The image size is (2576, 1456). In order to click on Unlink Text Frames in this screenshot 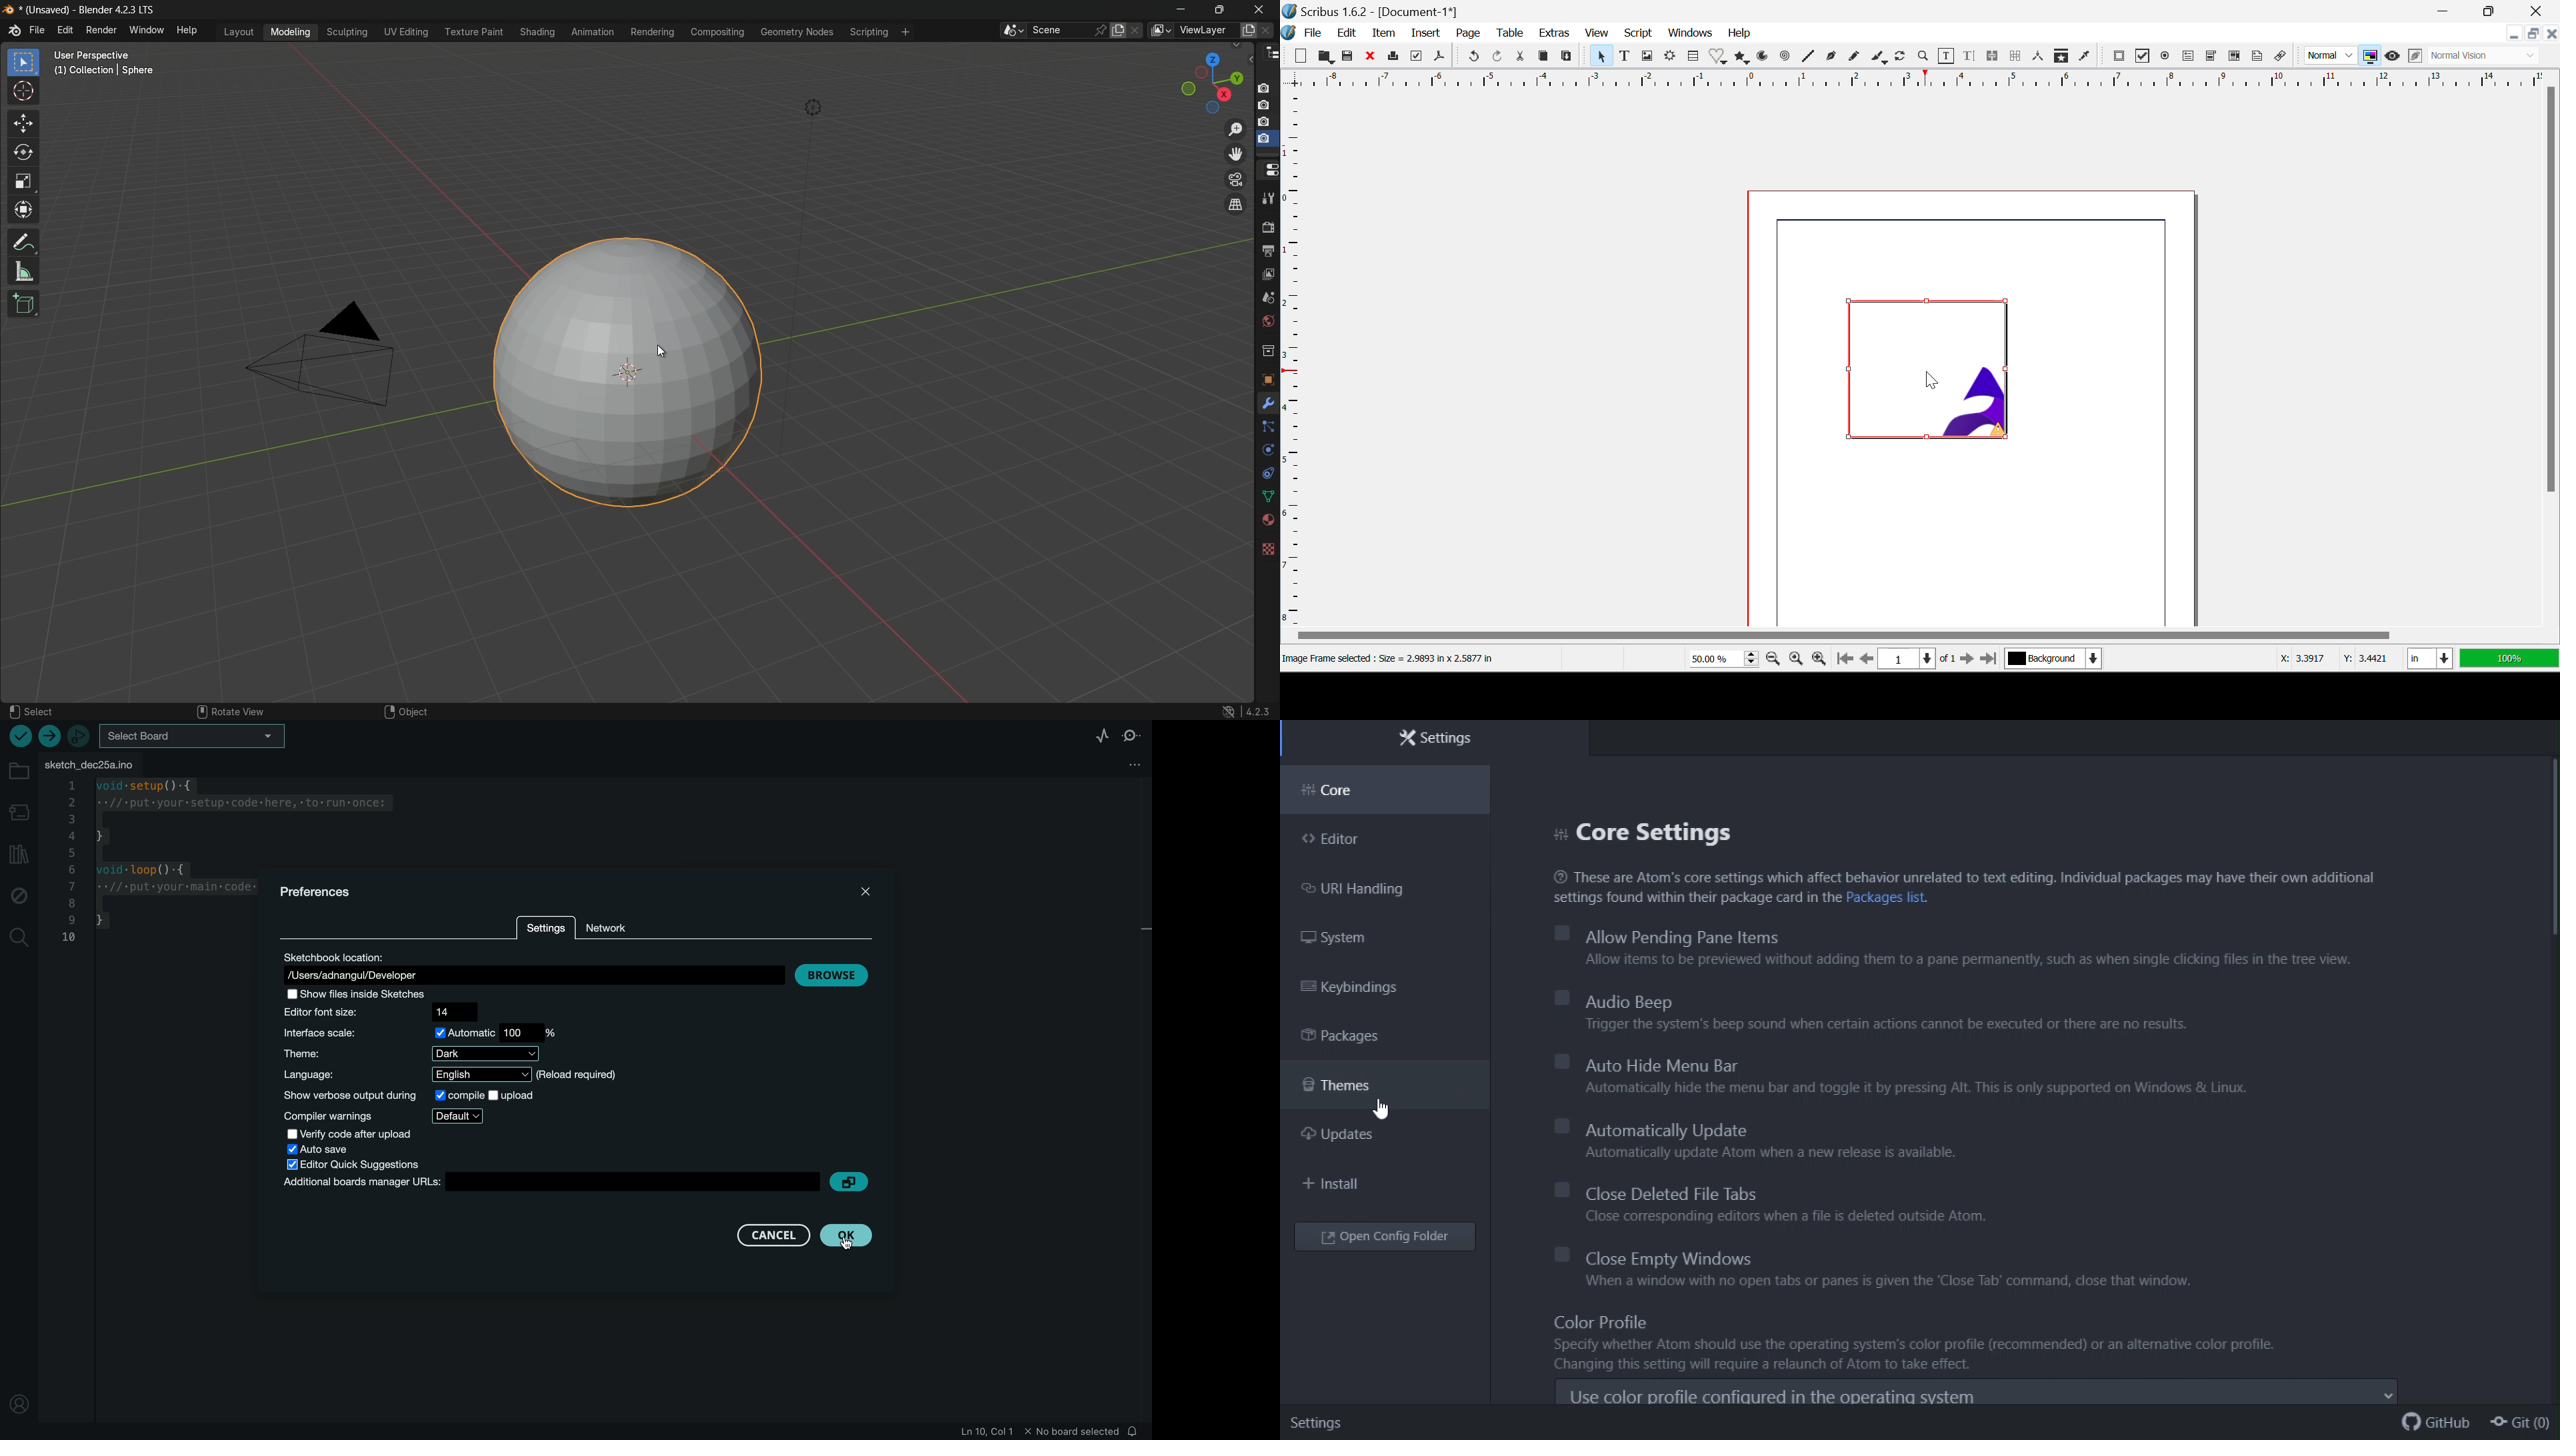, I will do `click(2015, 56)`.